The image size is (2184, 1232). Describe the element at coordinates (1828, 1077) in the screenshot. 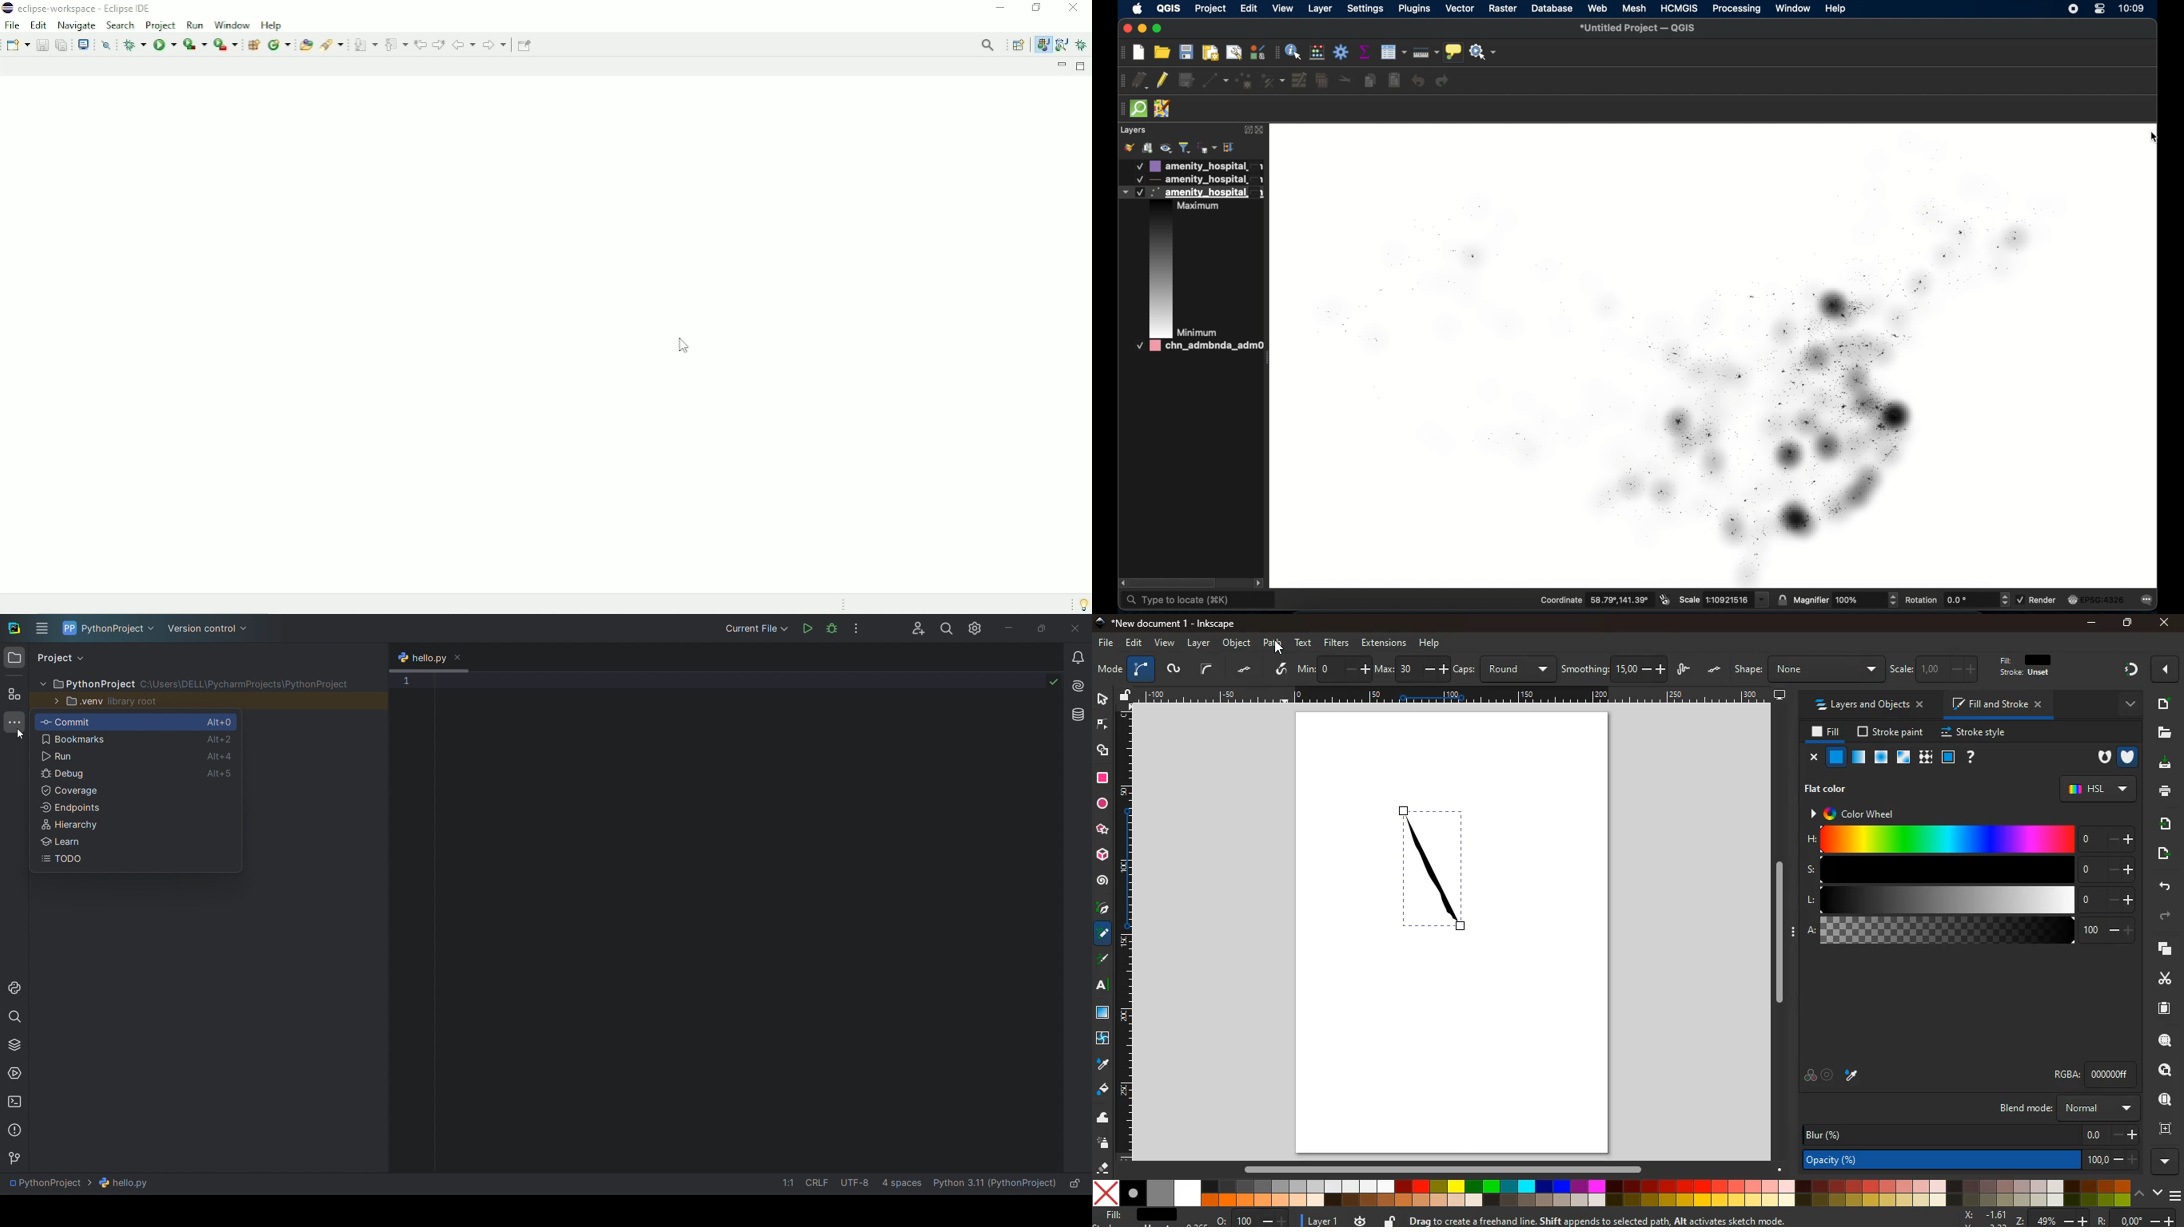

I see `aim` at that location.